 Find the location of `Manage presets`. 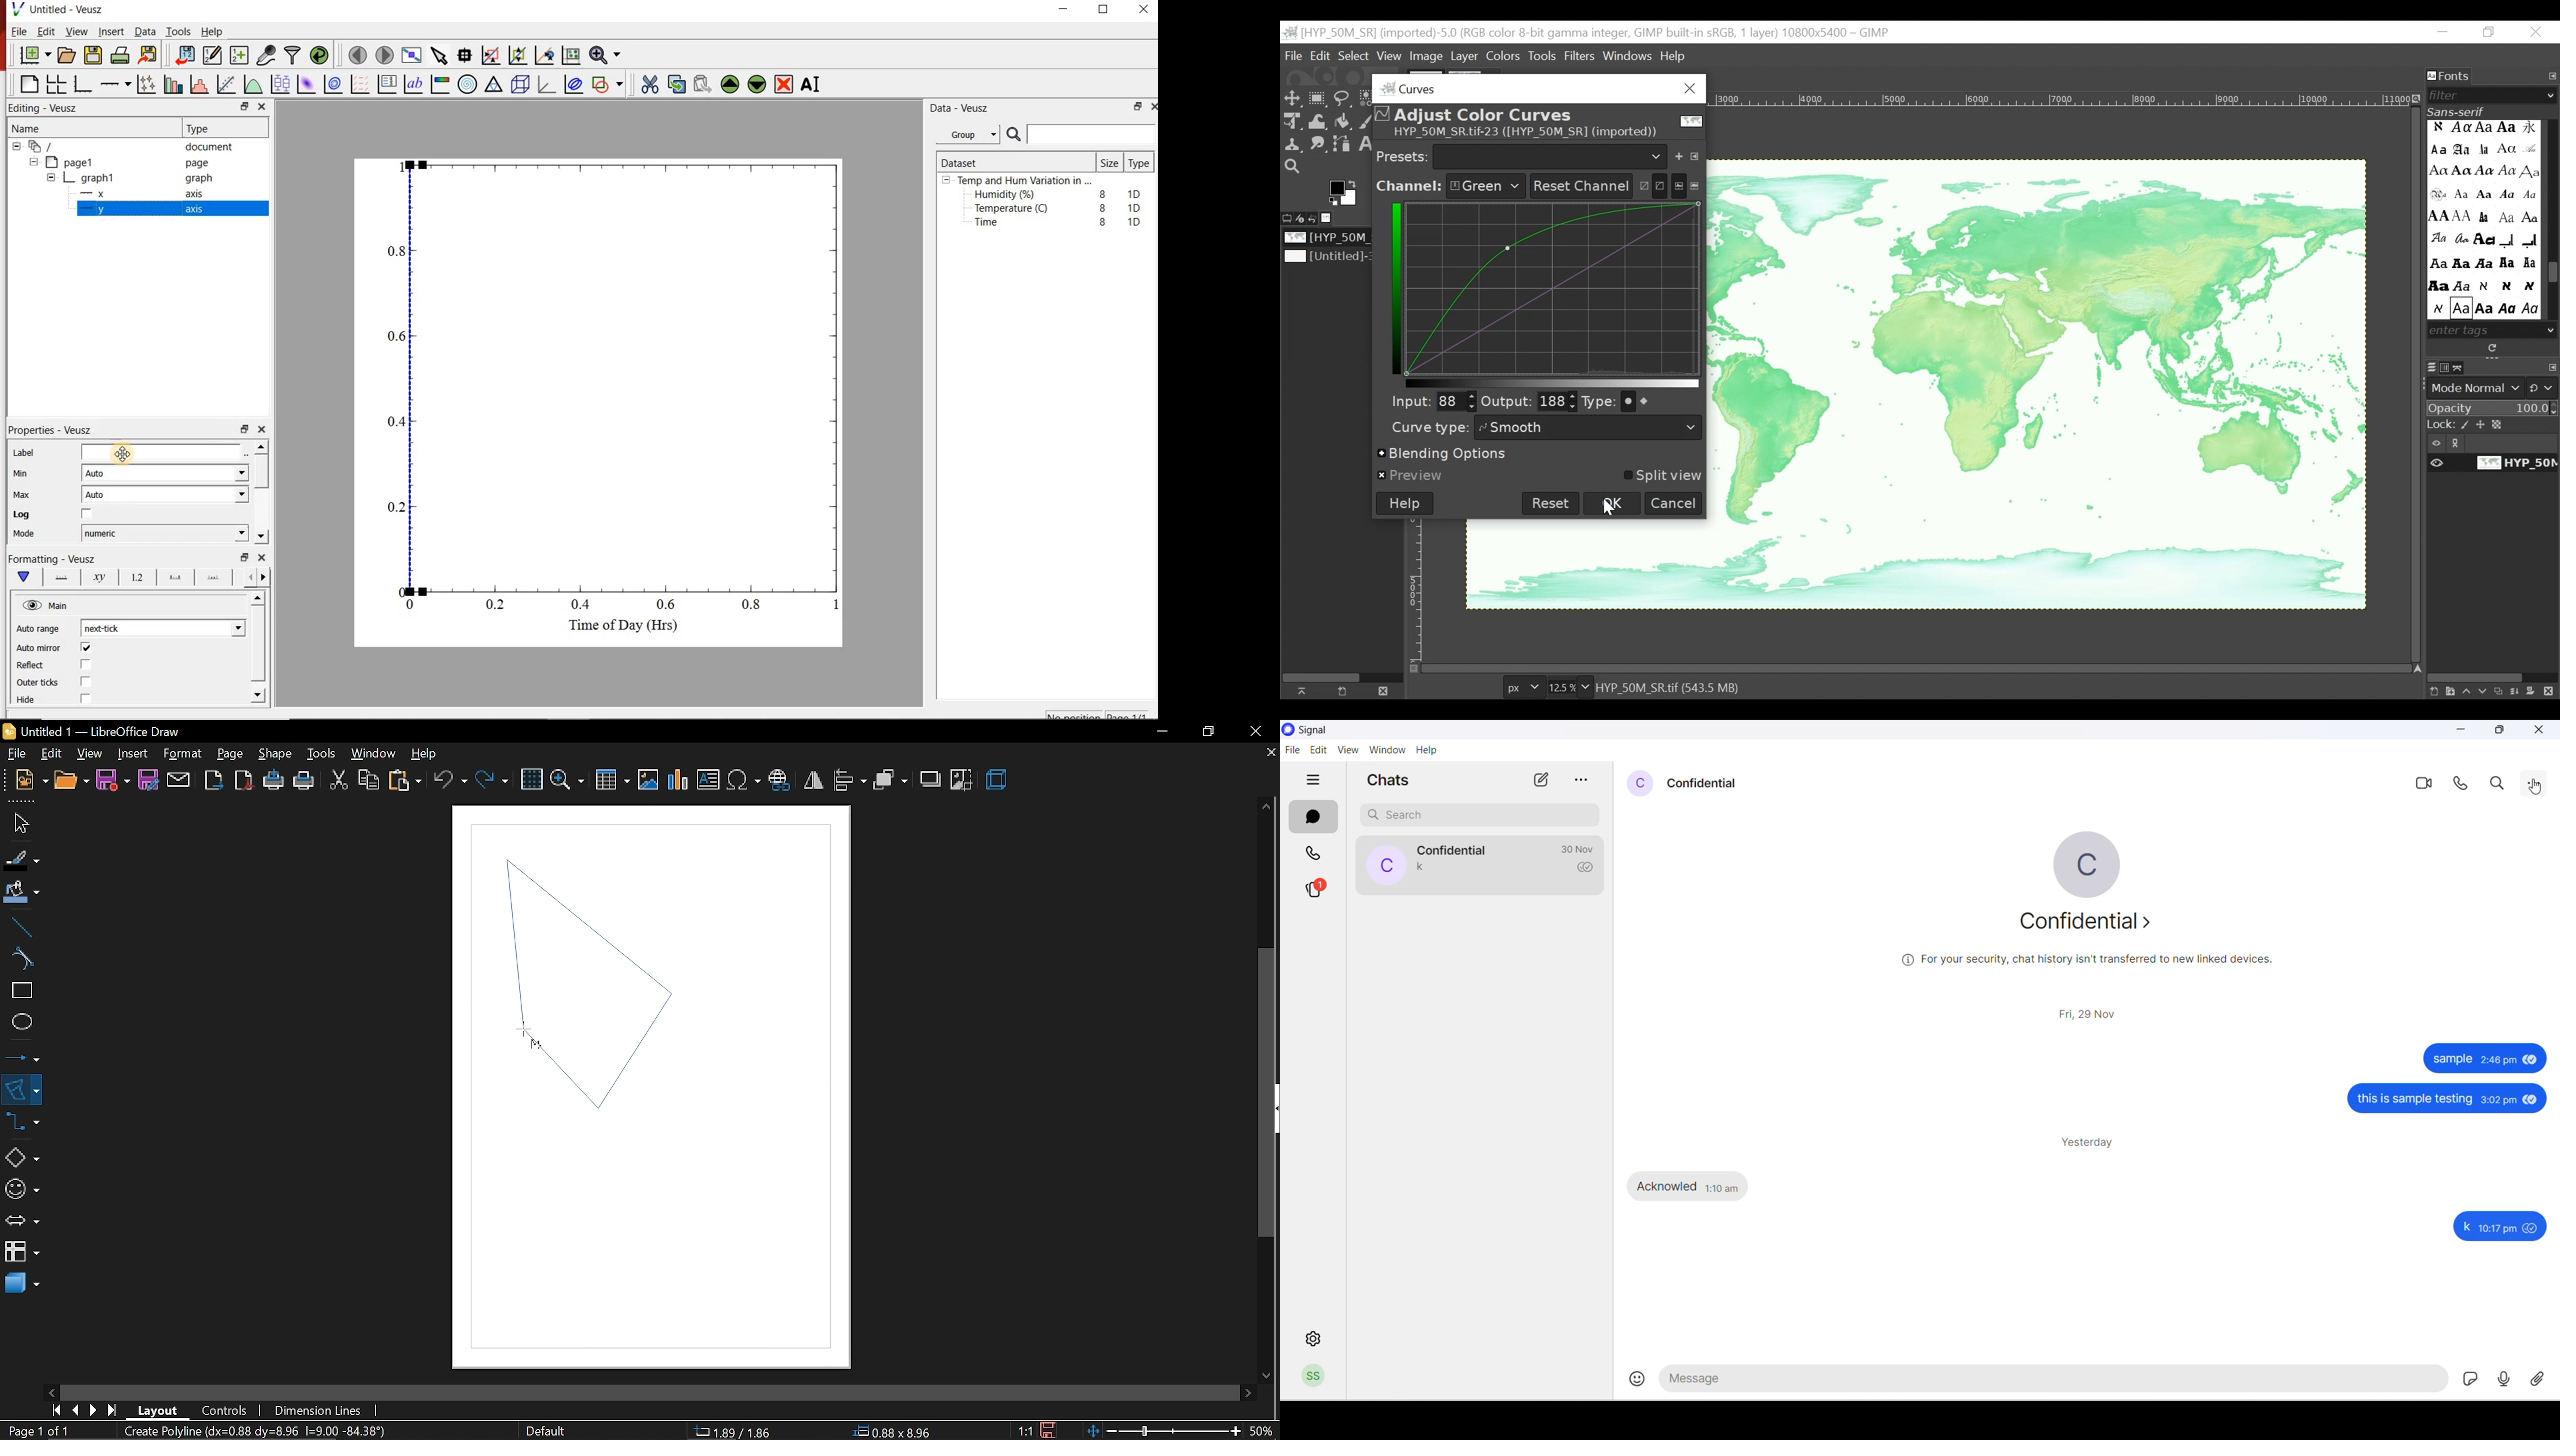

Manage presets is located at coordinates (1697, 154).